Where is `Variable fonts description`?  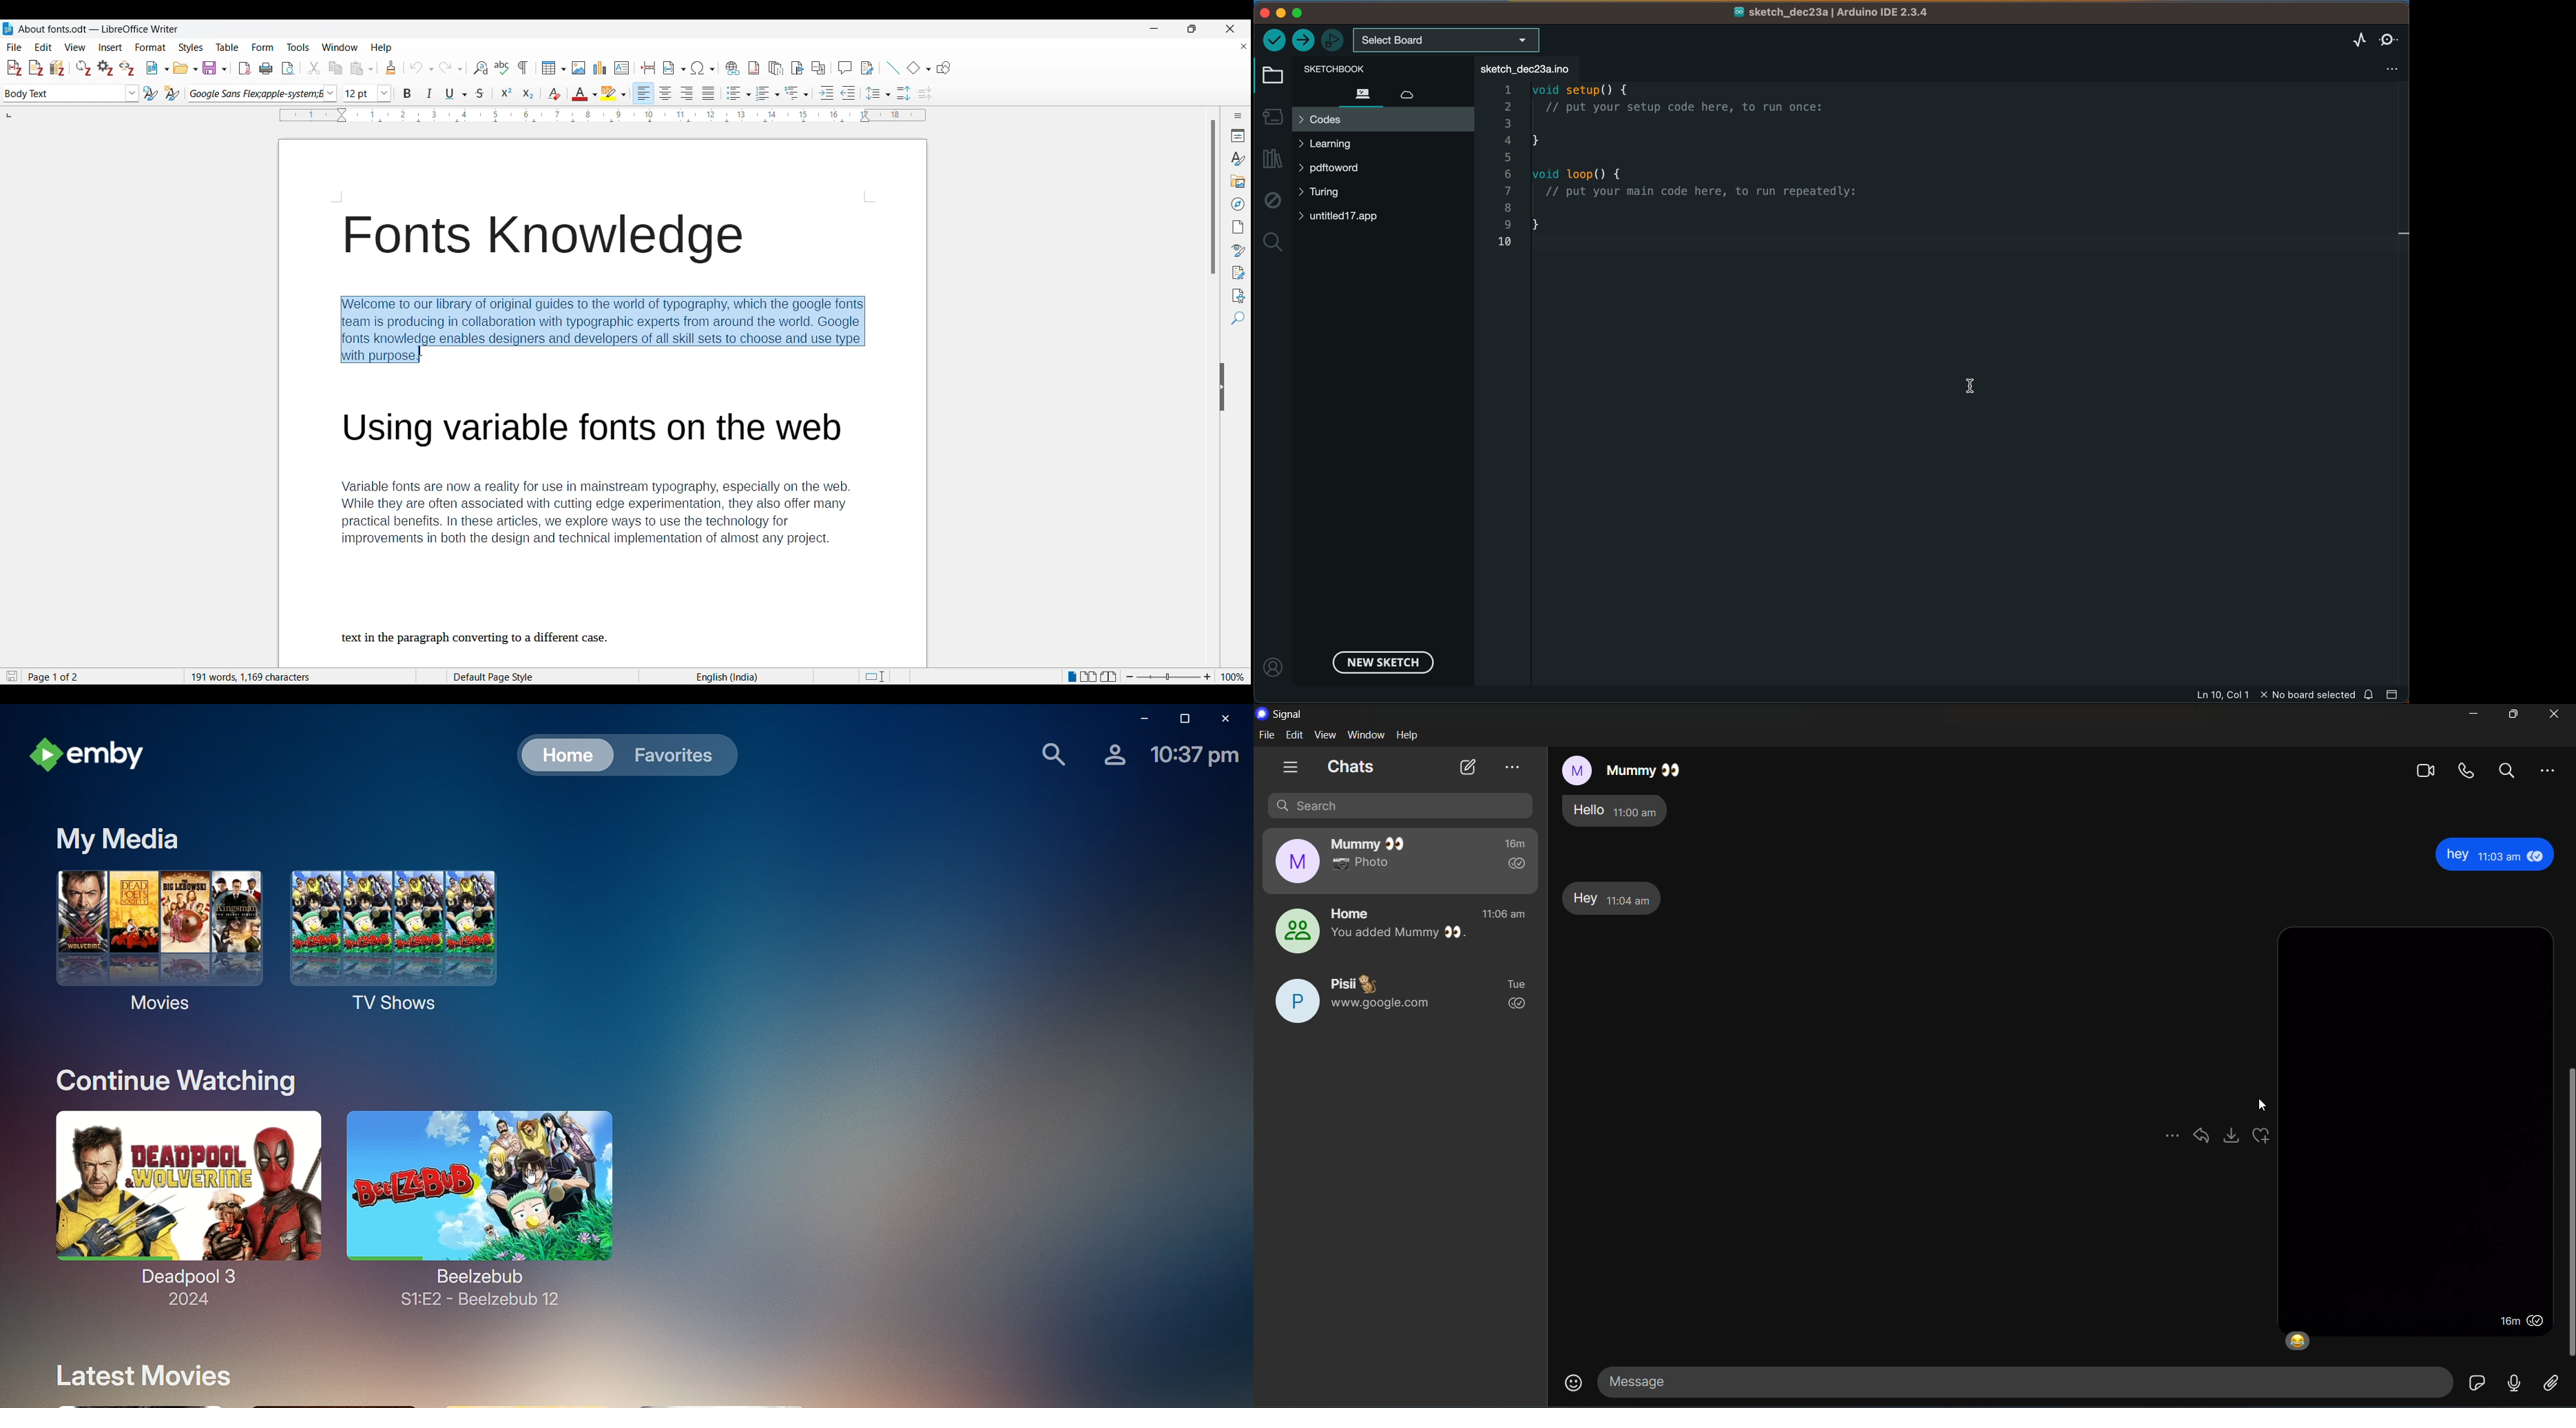
Variable fonts description is located at coordinates (600, 509).